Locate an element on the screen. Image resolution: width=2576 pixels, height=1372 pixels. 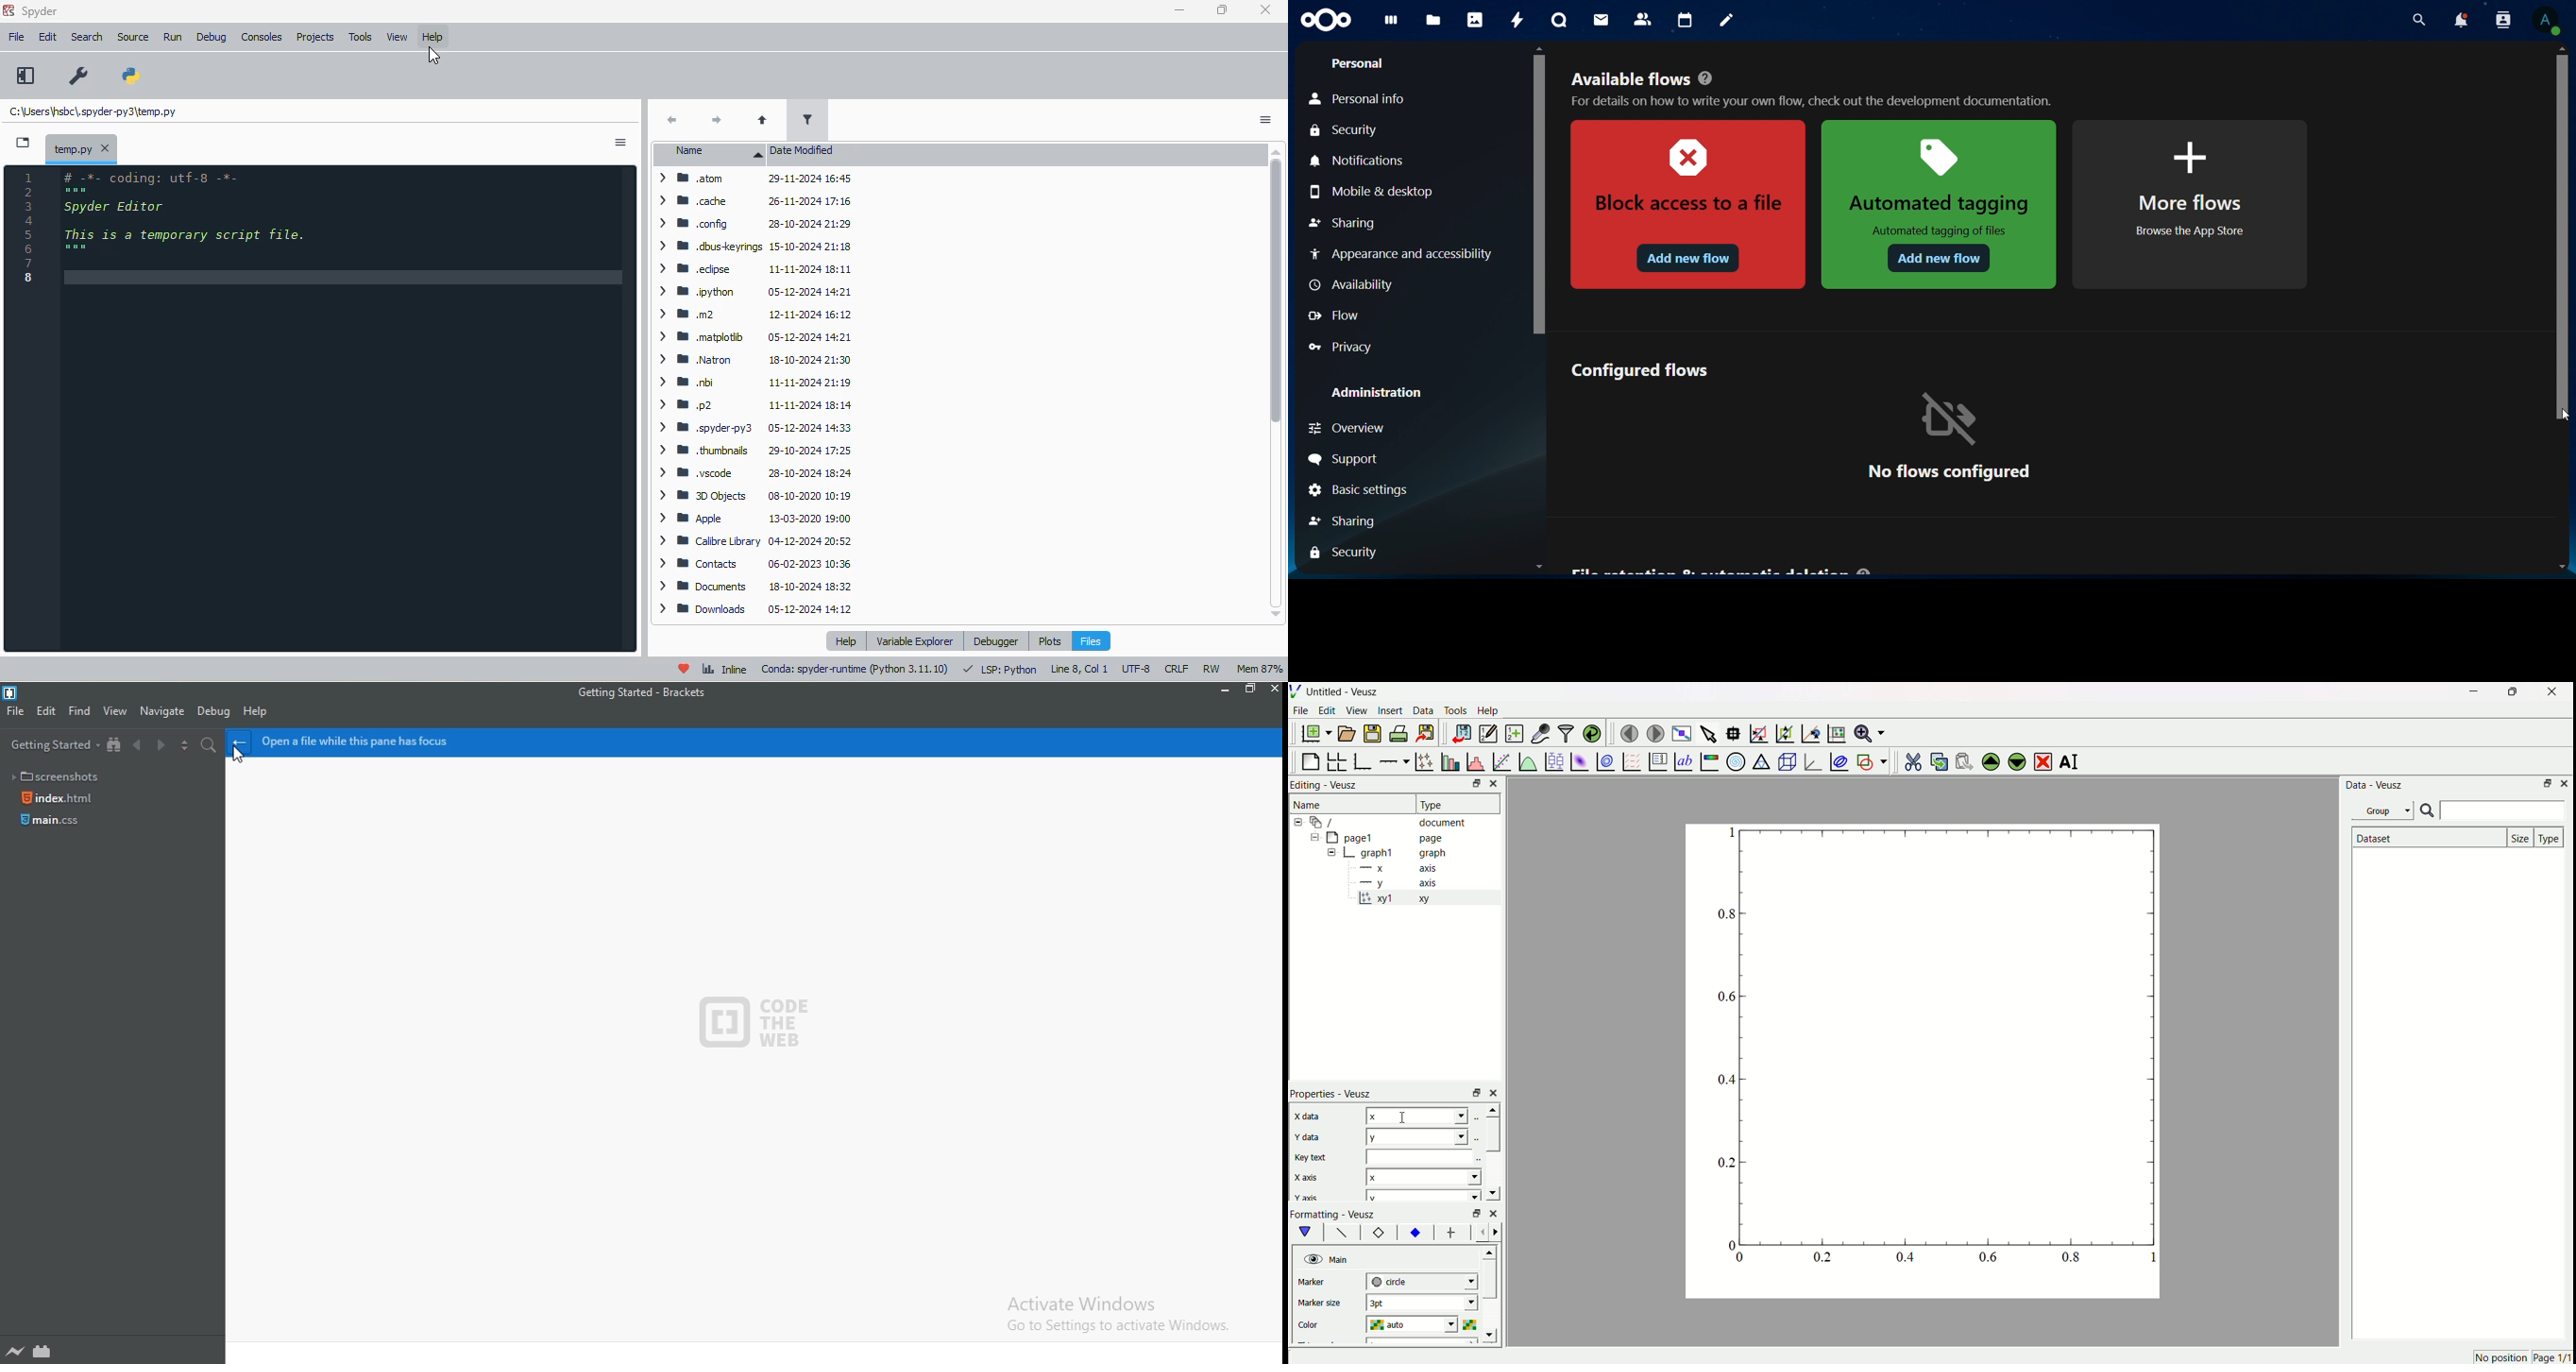
Debug is located at coordinates (215, 713).